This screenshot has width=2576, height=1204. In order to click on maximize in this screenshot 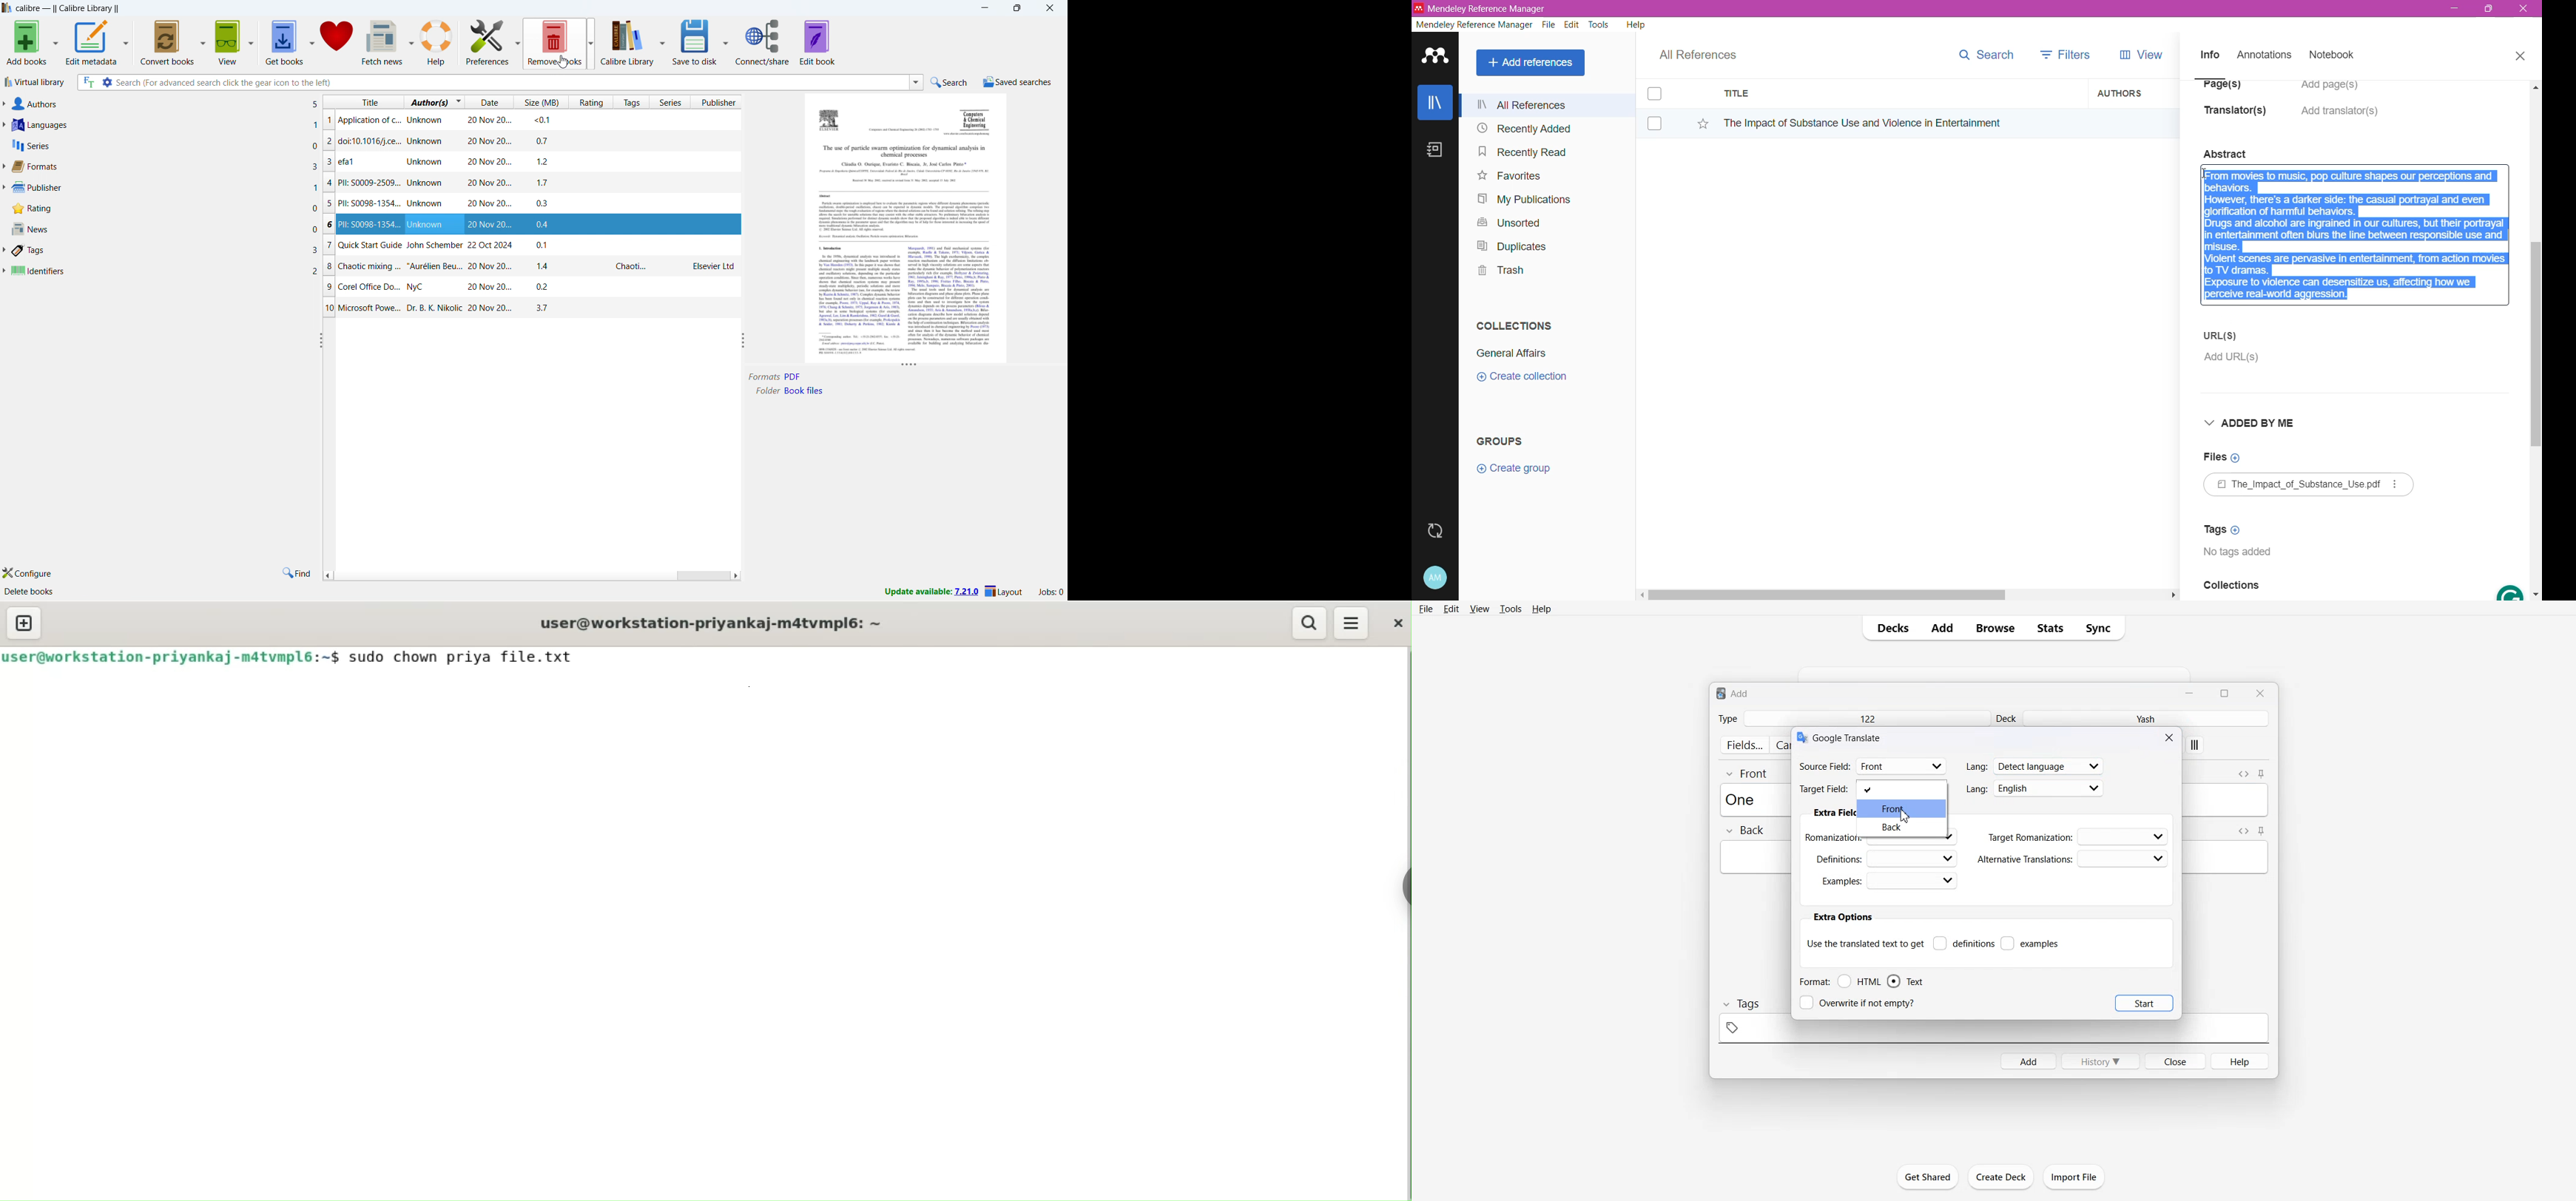, I will do `click(1018, 7)`.